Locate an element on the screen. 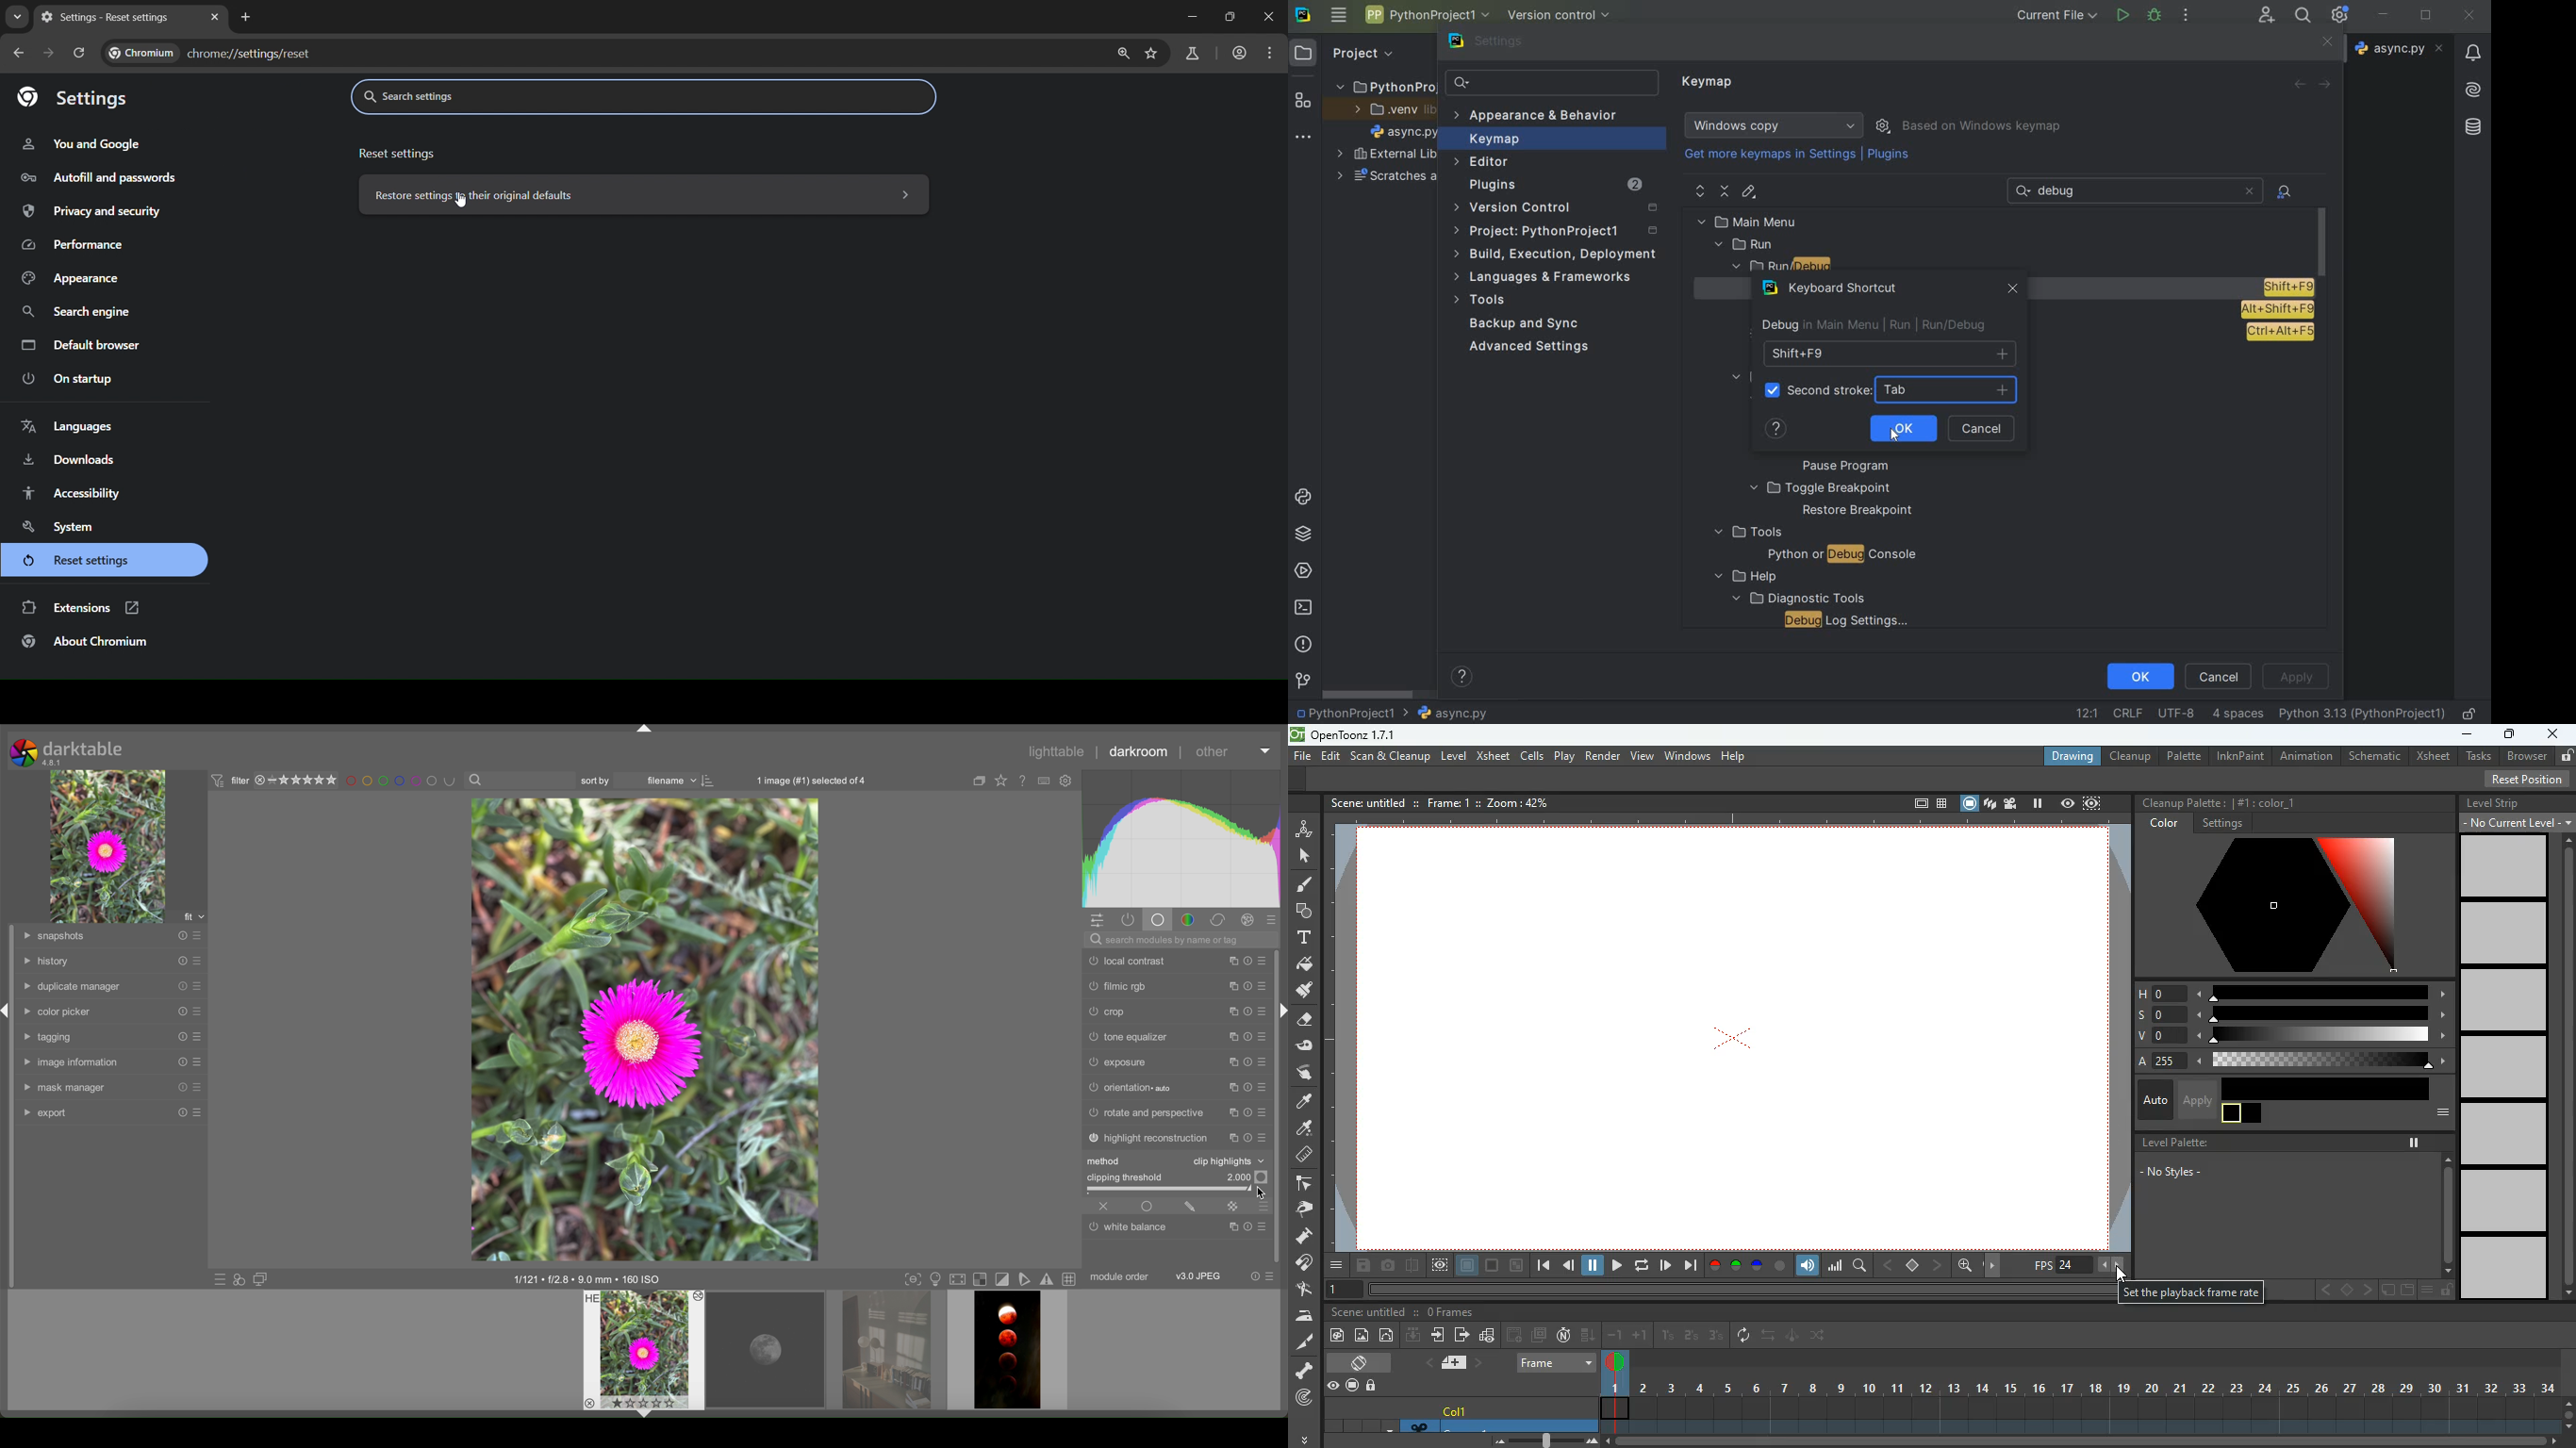  save is located at coordinates (1362, 1266).